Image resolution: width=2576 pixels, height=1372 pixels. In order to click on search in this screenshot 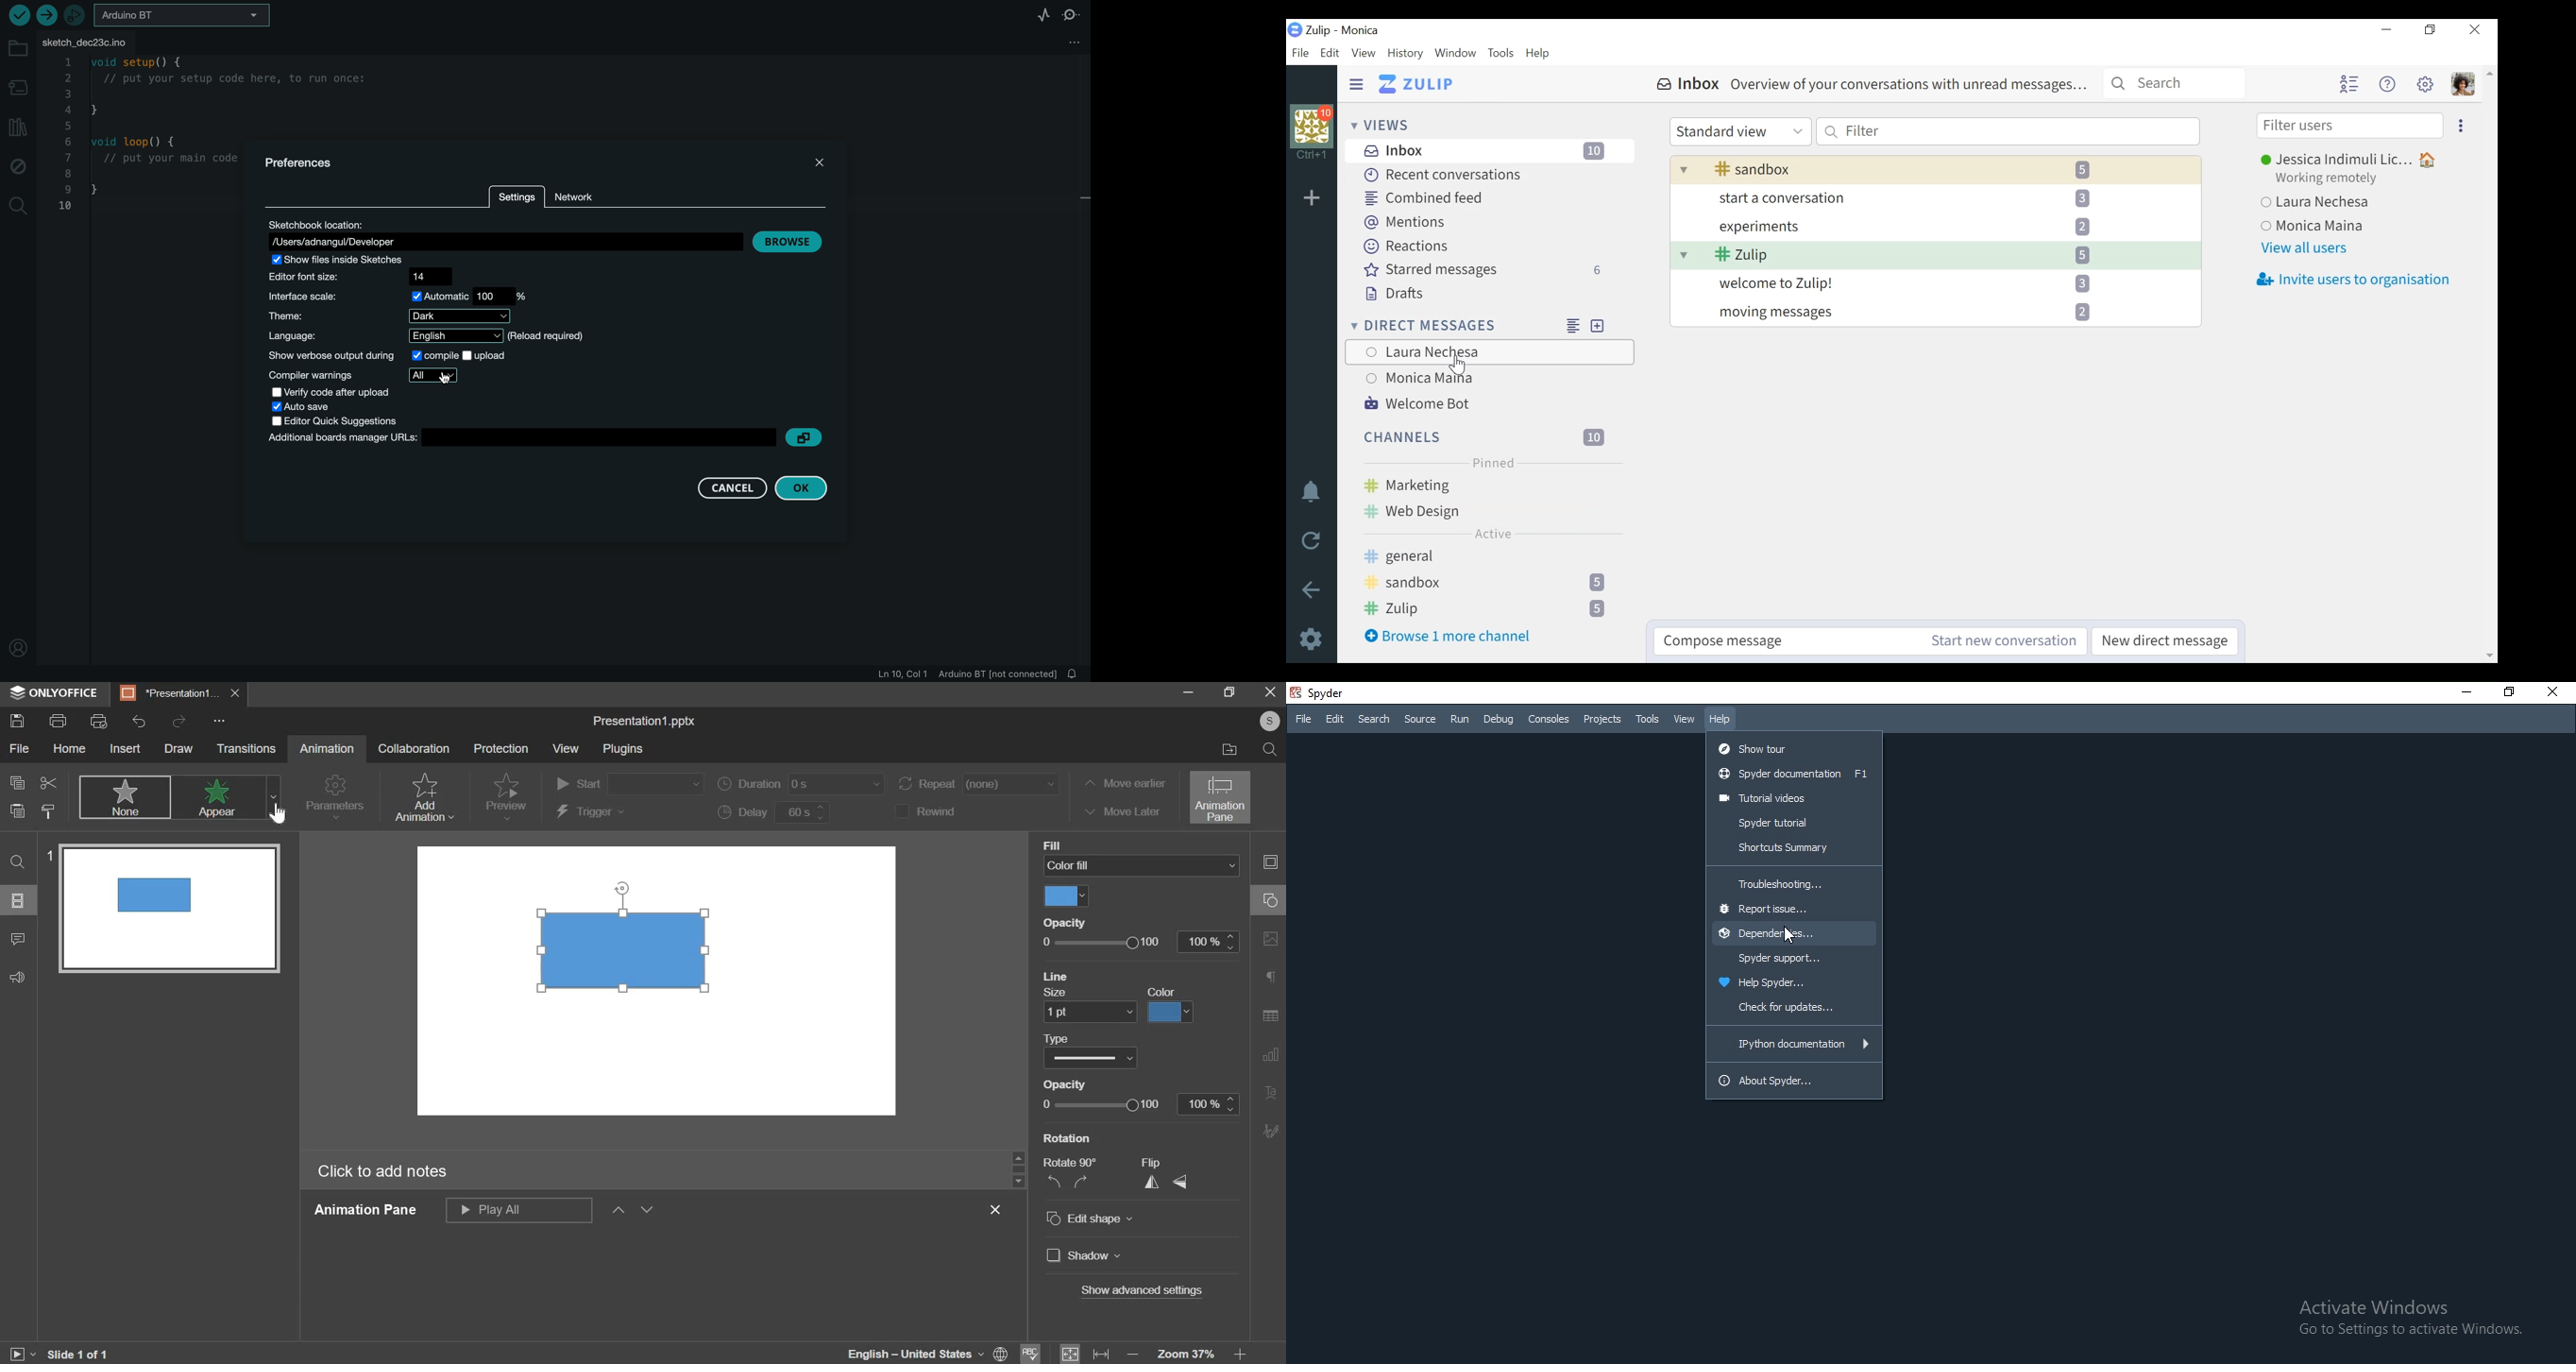, I will do `click(20, 861)`.